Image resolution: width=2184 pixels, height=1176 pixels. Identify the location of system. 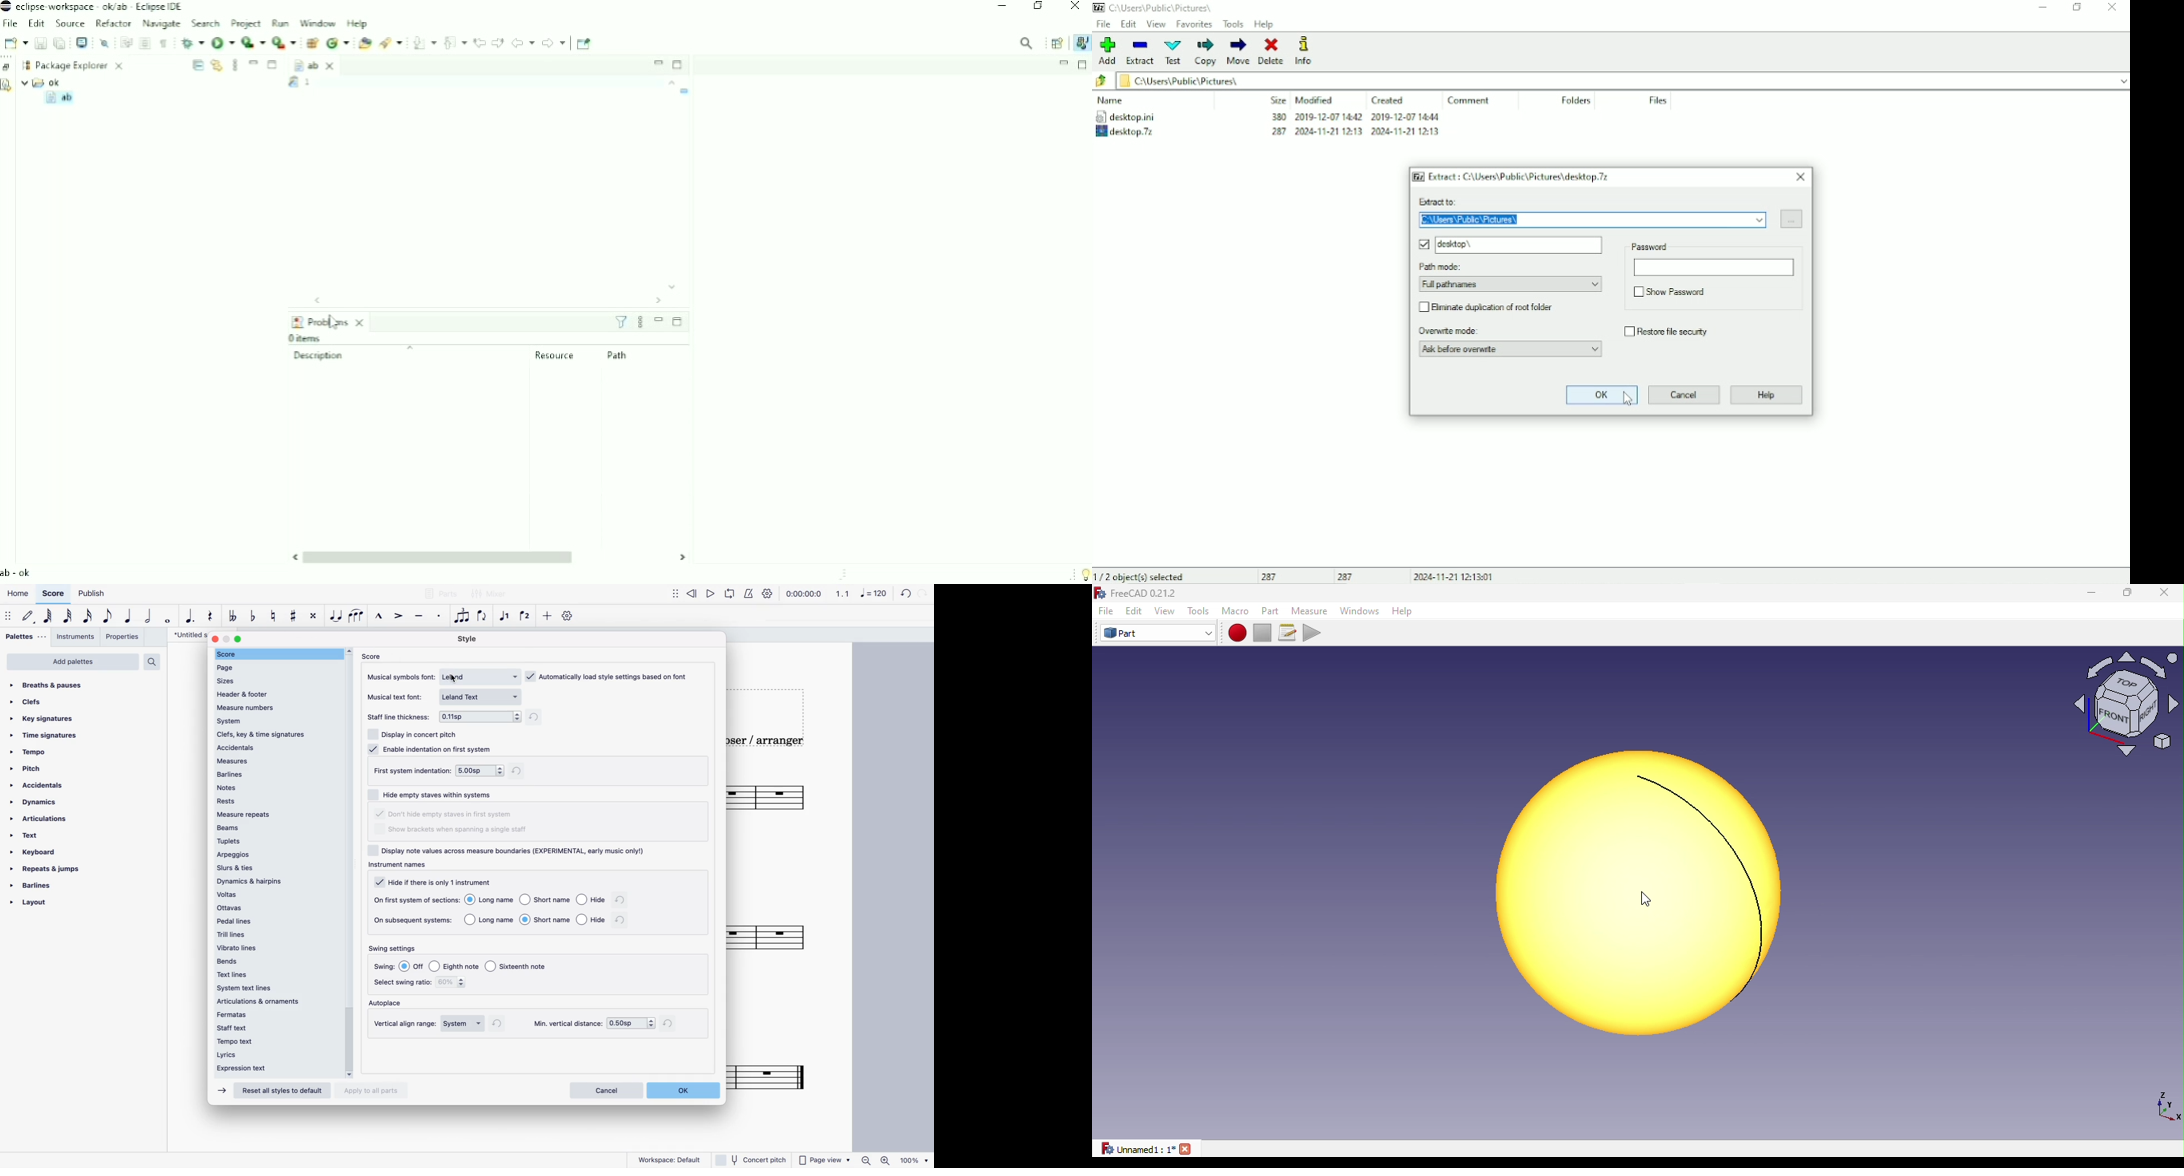
(274, 721).